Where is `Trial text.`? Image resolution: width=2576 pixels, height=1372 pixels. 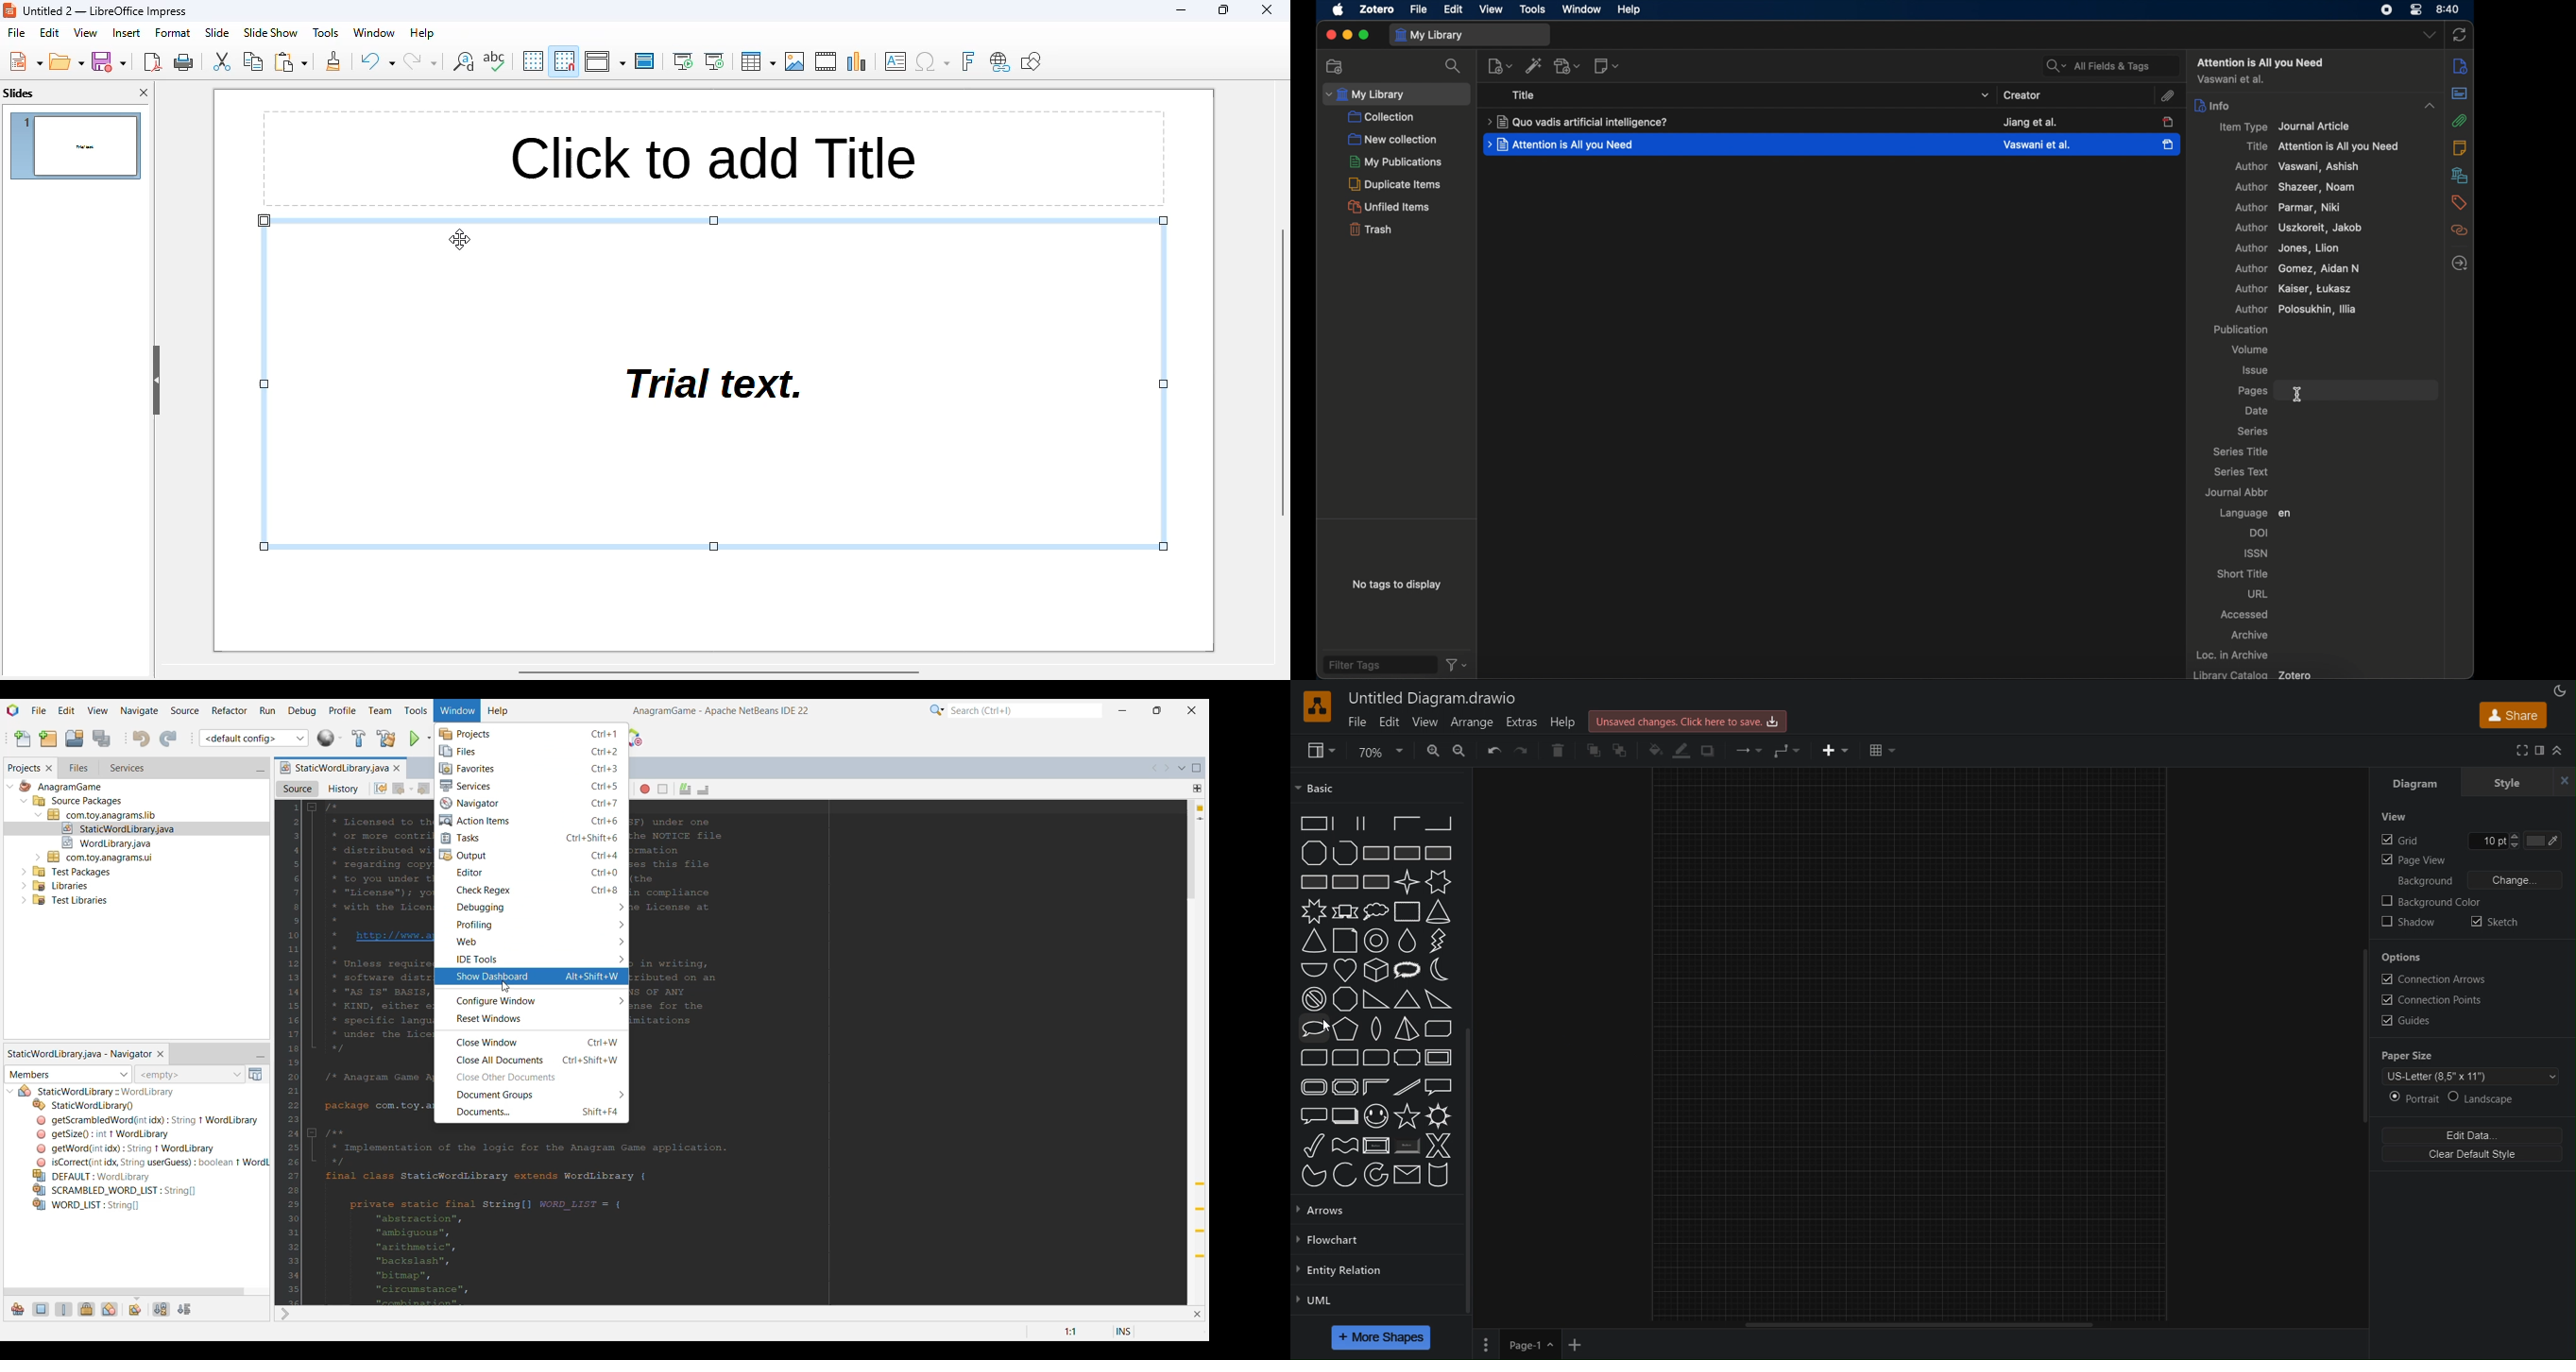
Trial text. is located at coordinates (715, 387).